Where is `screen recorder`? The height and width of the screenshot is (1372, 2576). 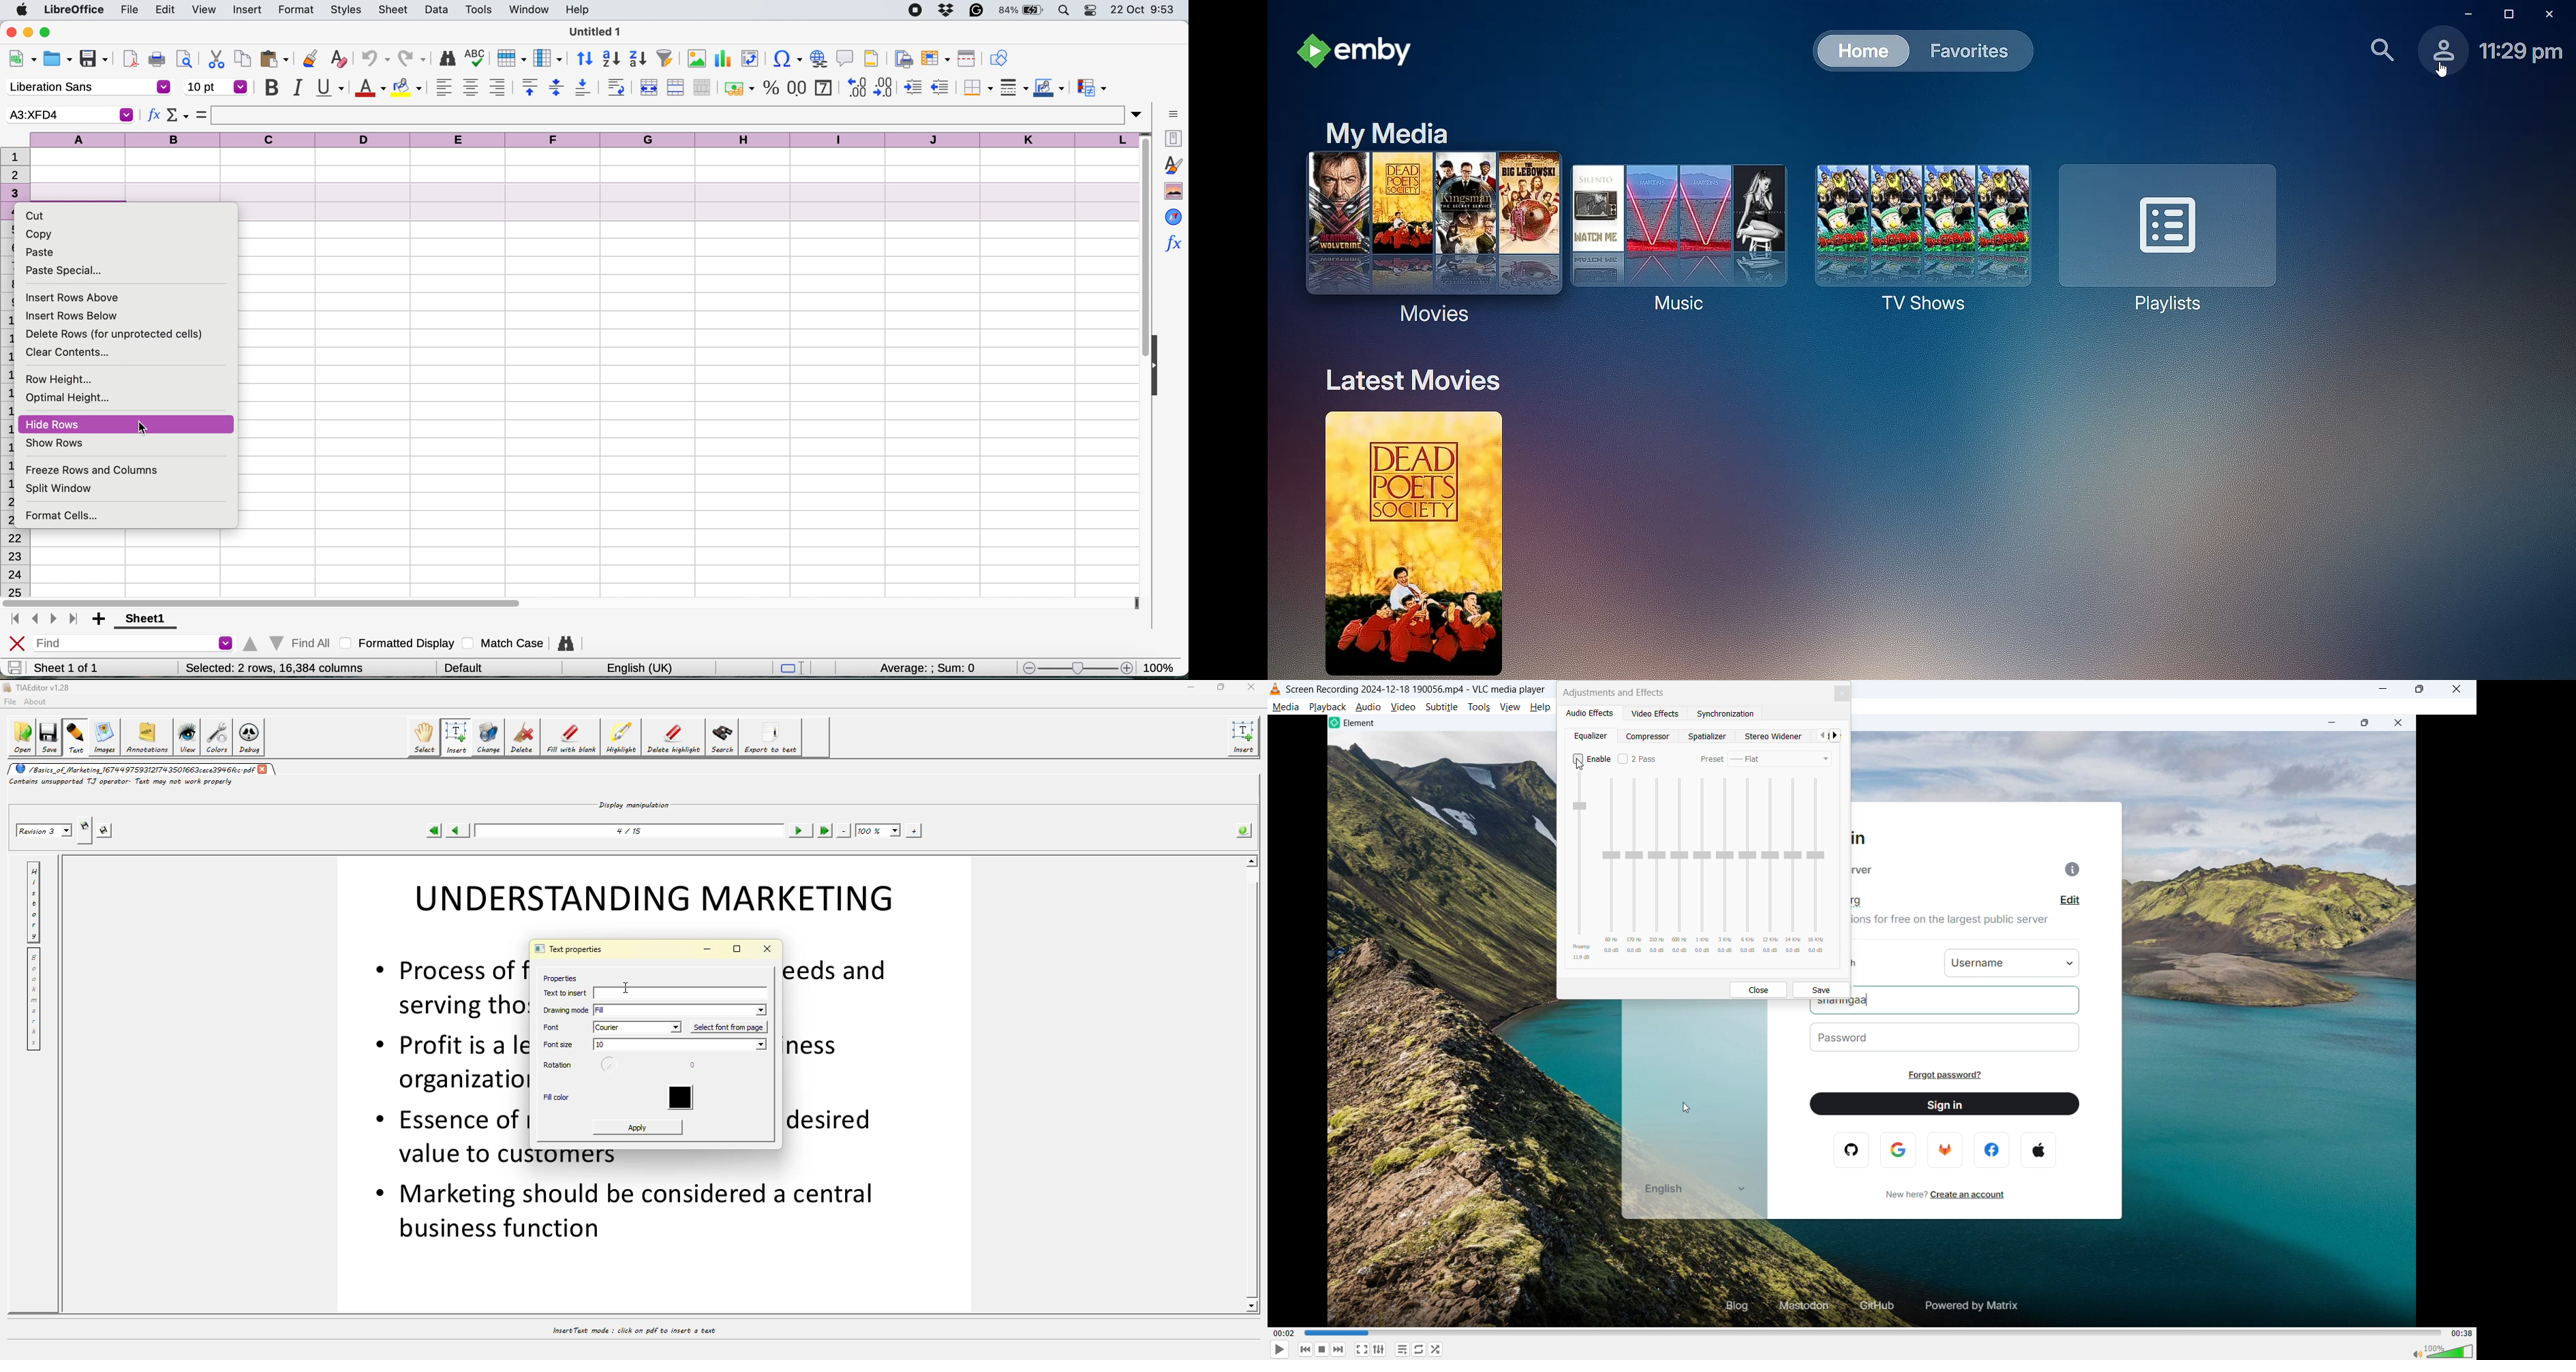 screen recorder is located at coordinates (920, 11).